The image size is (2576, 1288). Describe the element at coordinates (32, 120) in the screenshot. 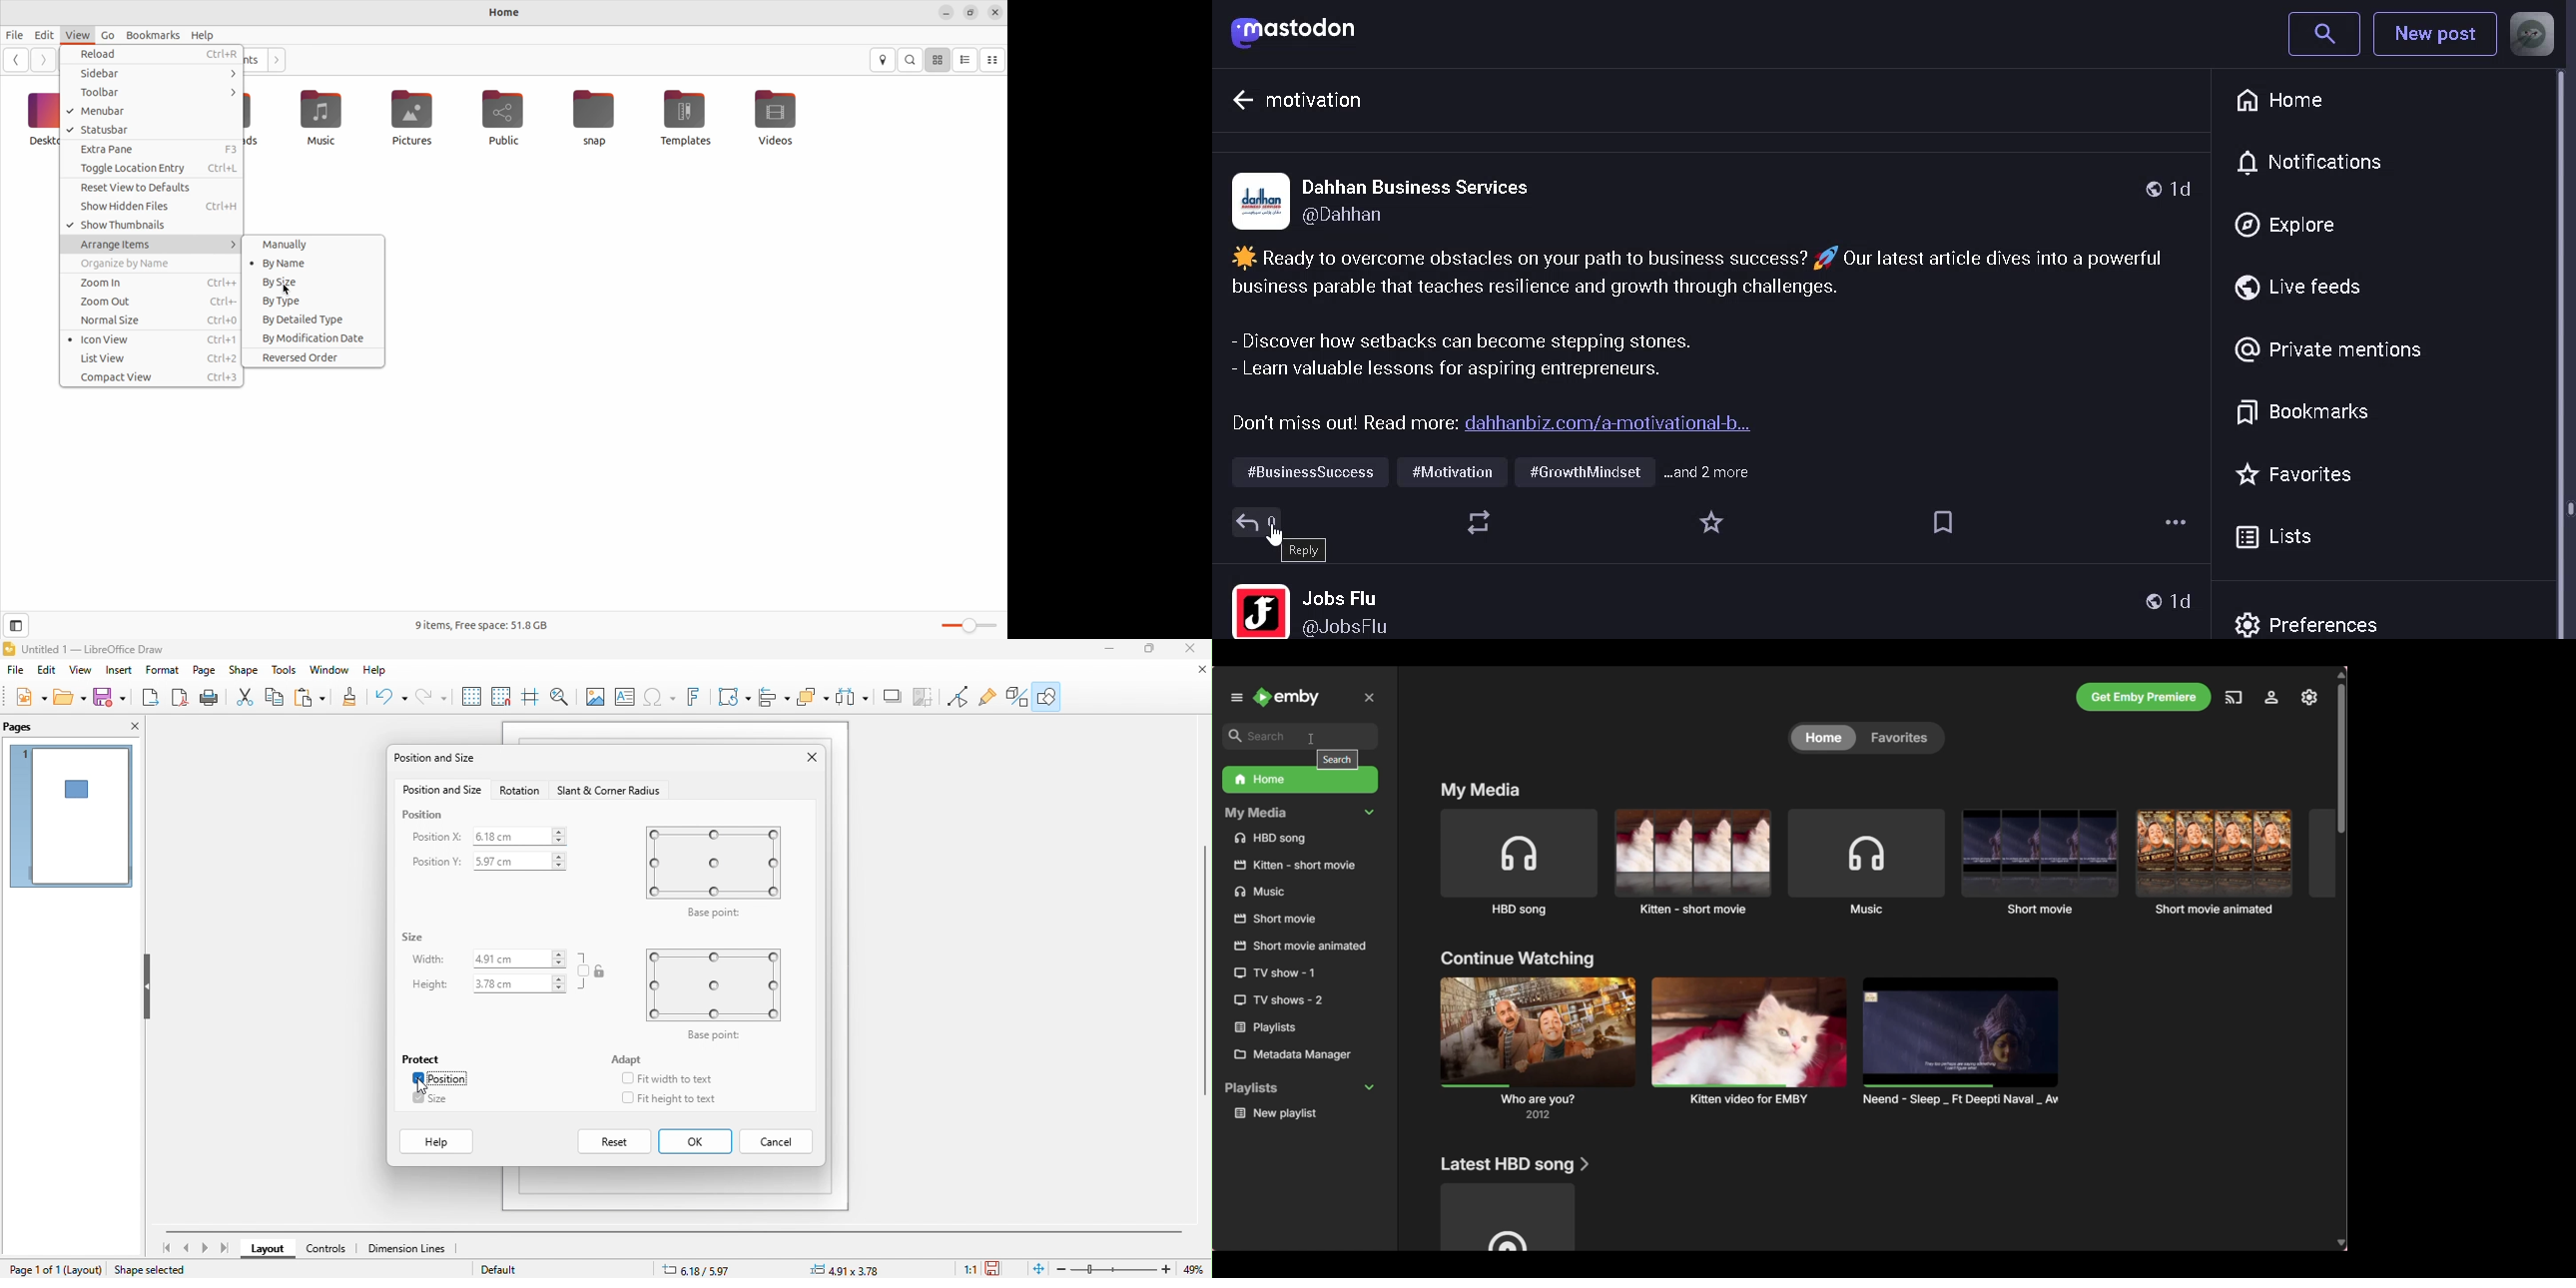

I see `desktop icon` at that location.